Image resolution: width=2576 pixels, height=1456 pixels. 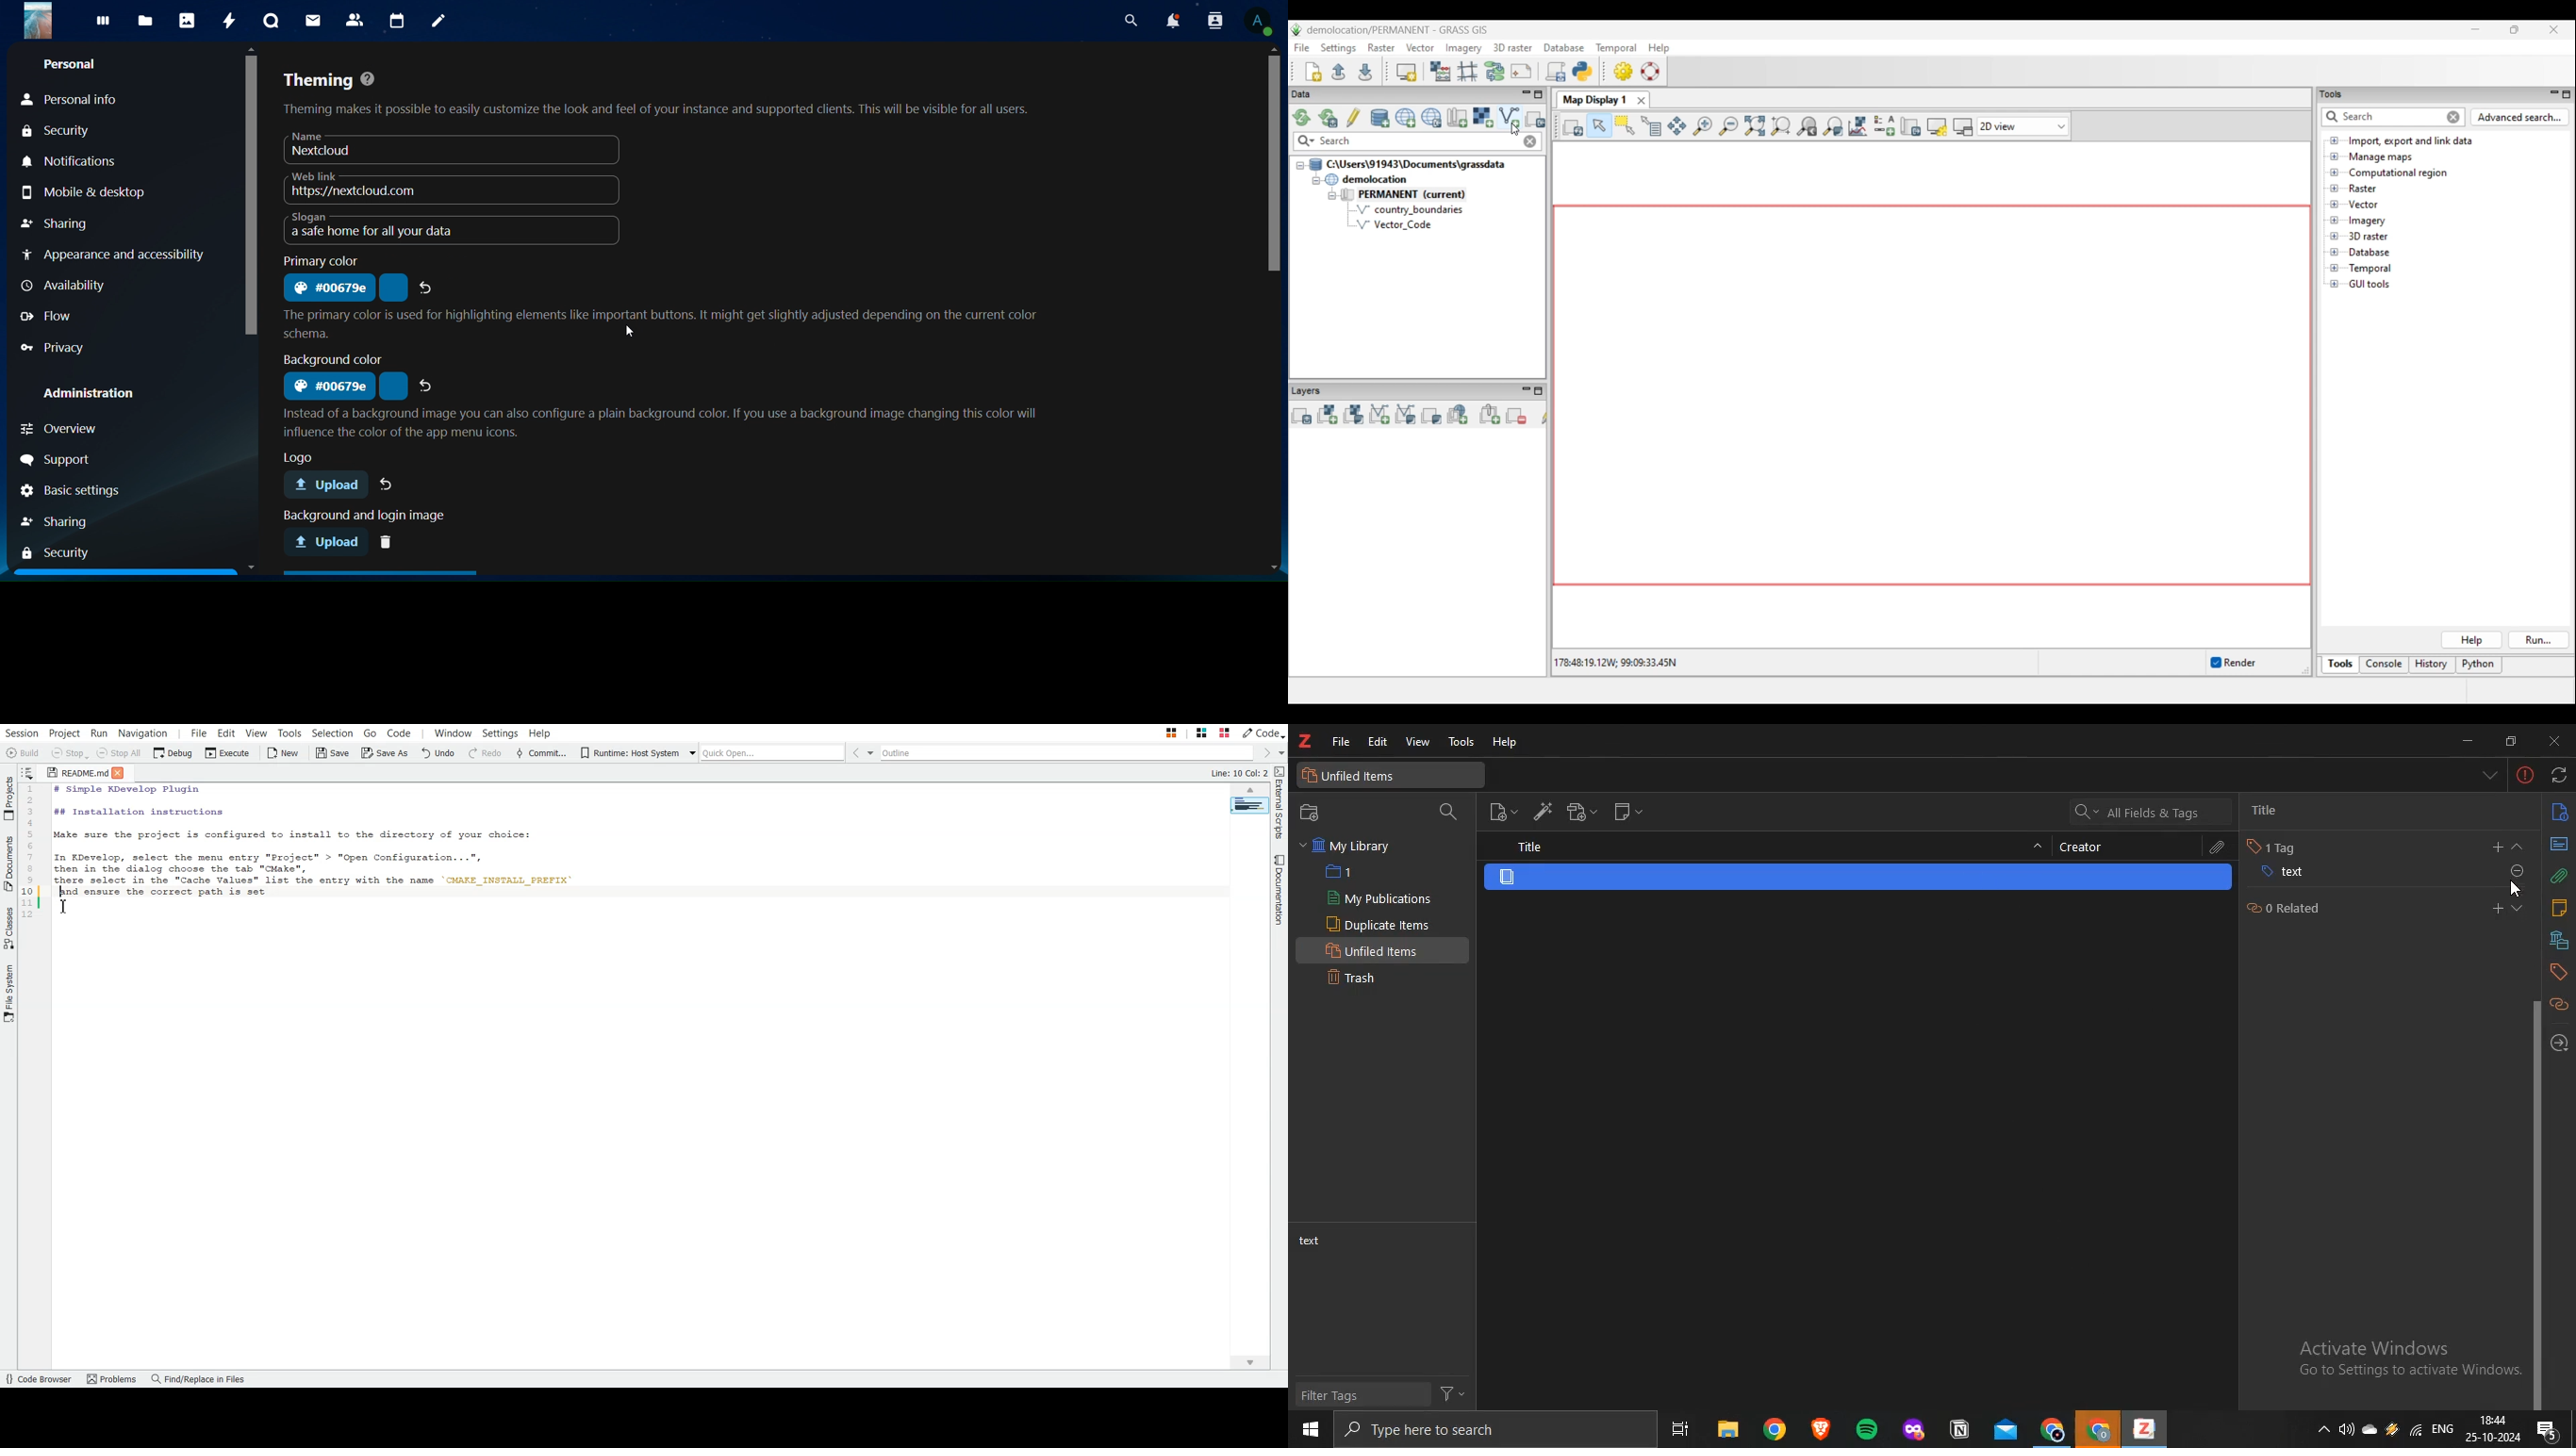 What do you see at coordinates (2275, 847) in the screenshot?
I see `tag` at bounding box center [2275, 847].